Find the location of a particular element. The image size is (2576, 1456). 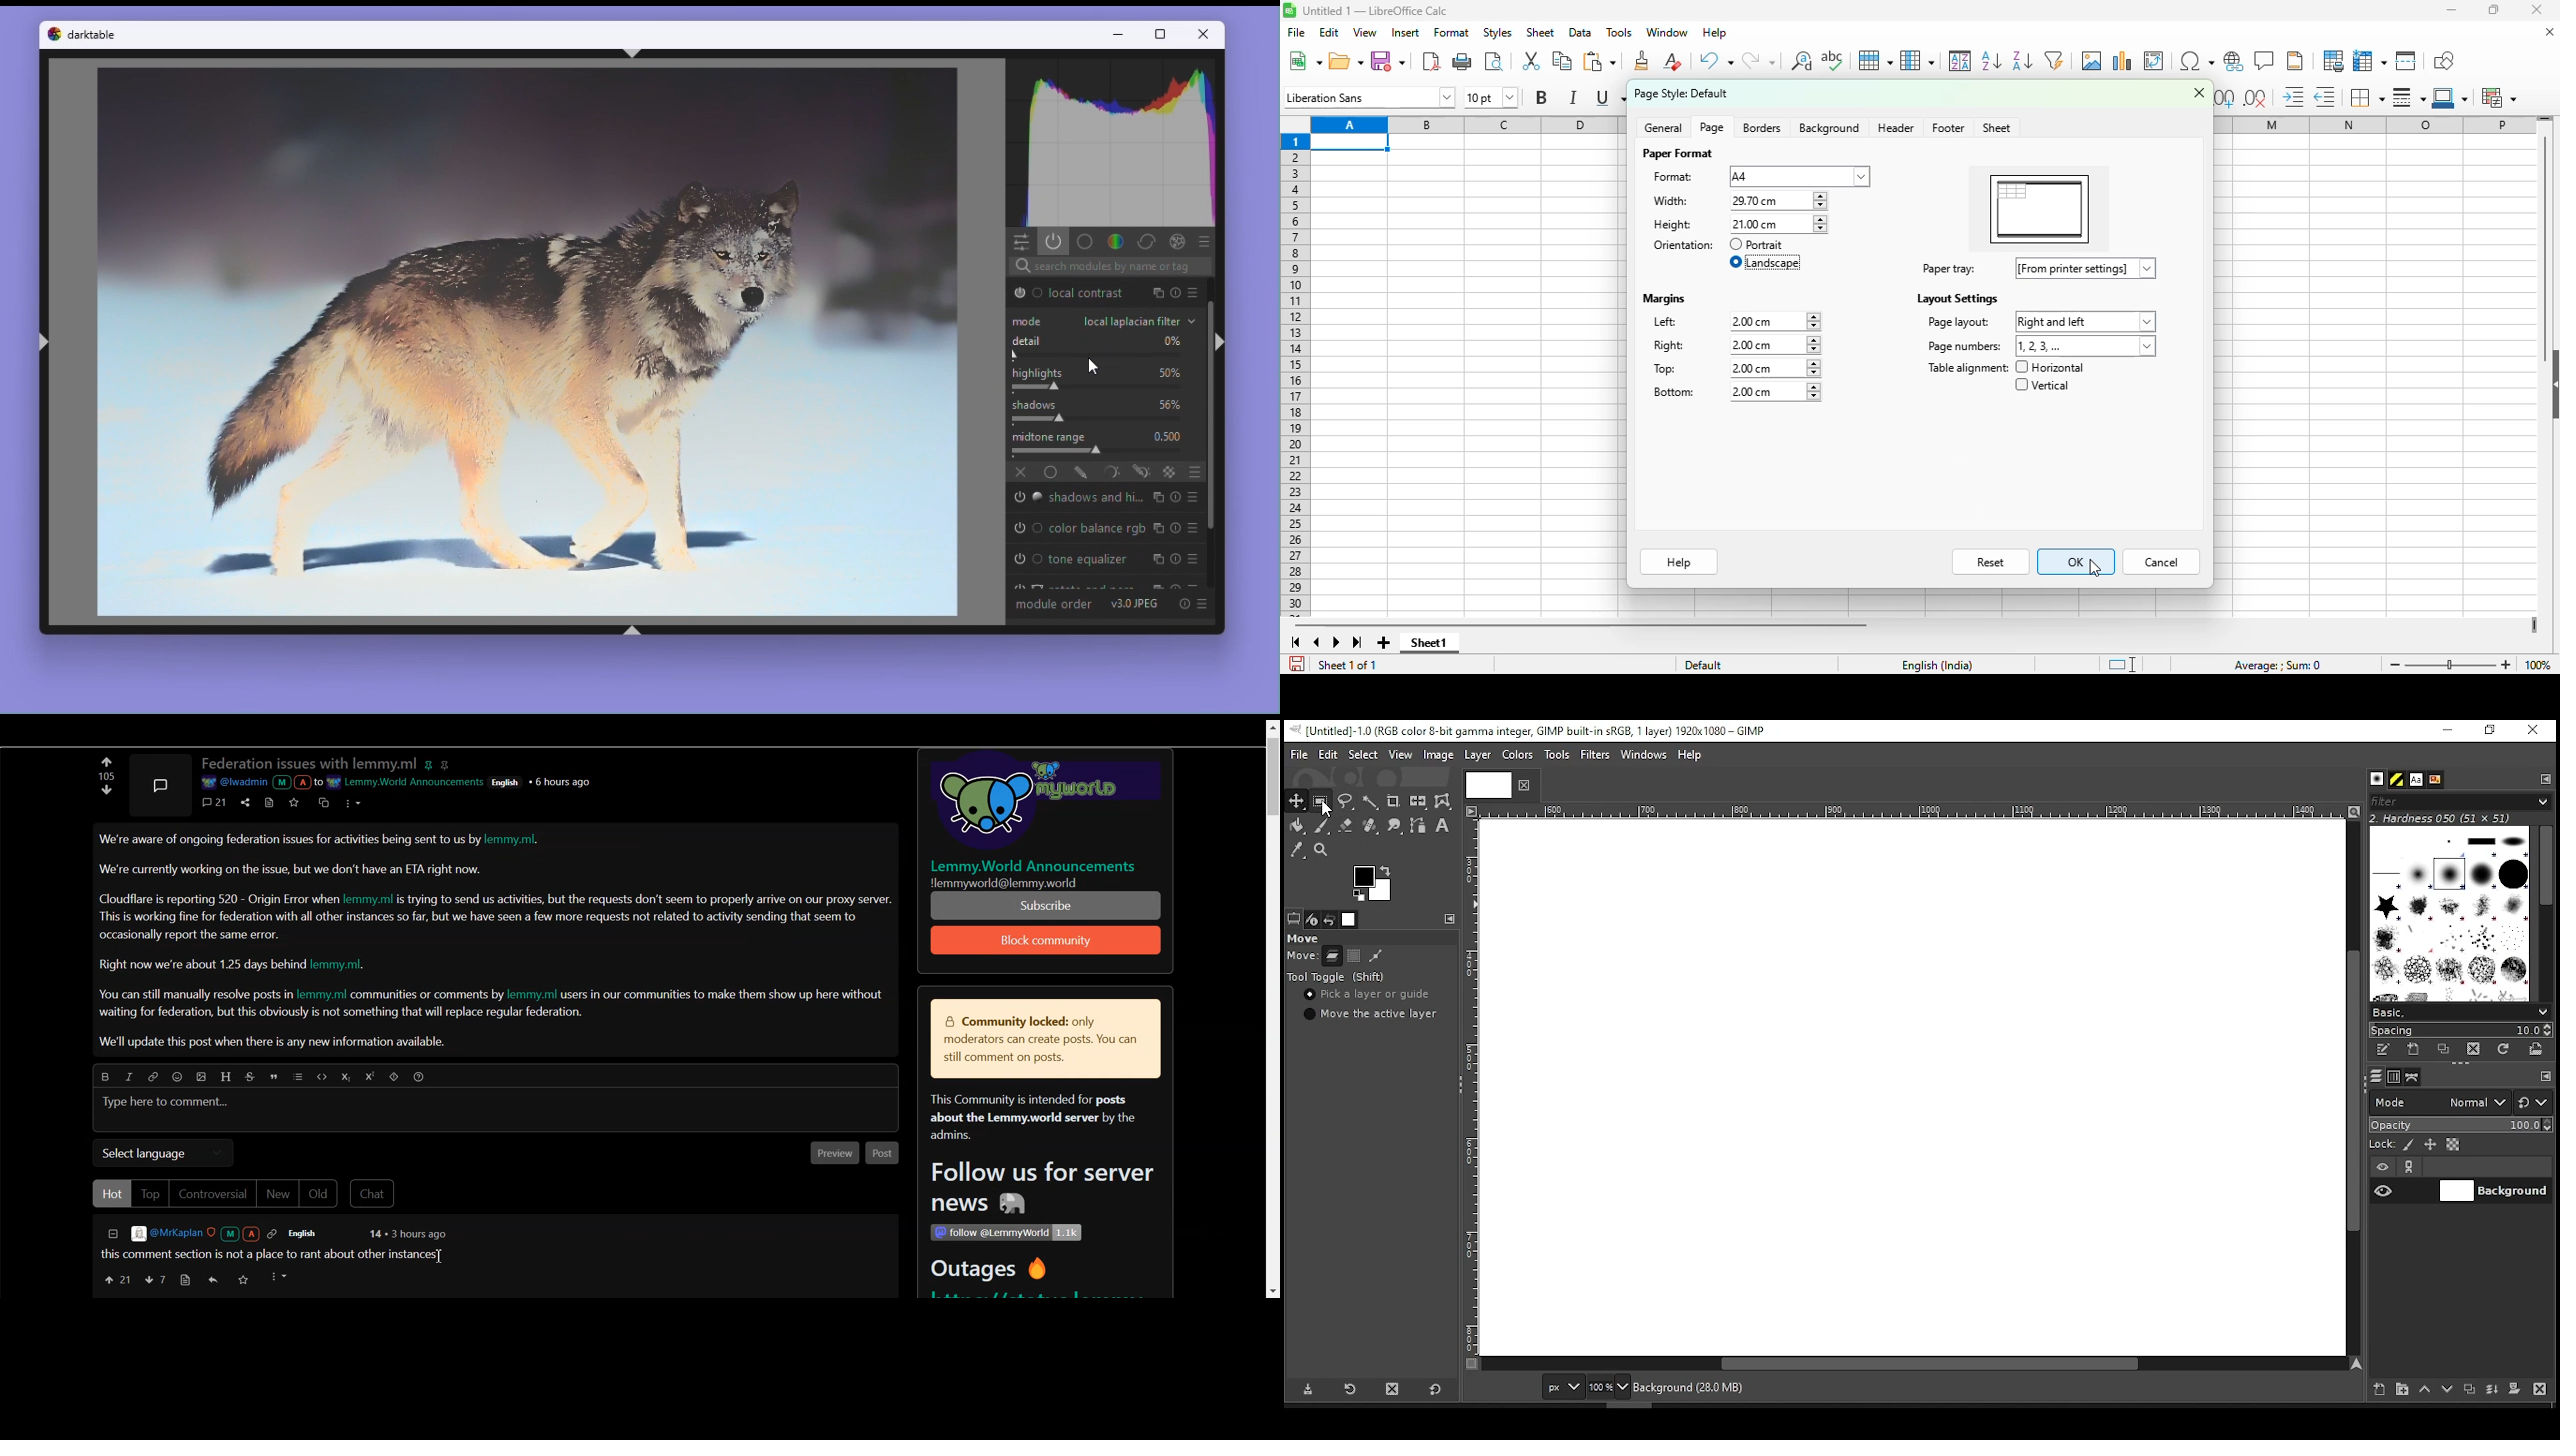

column is located at coordinates (1917, 61).